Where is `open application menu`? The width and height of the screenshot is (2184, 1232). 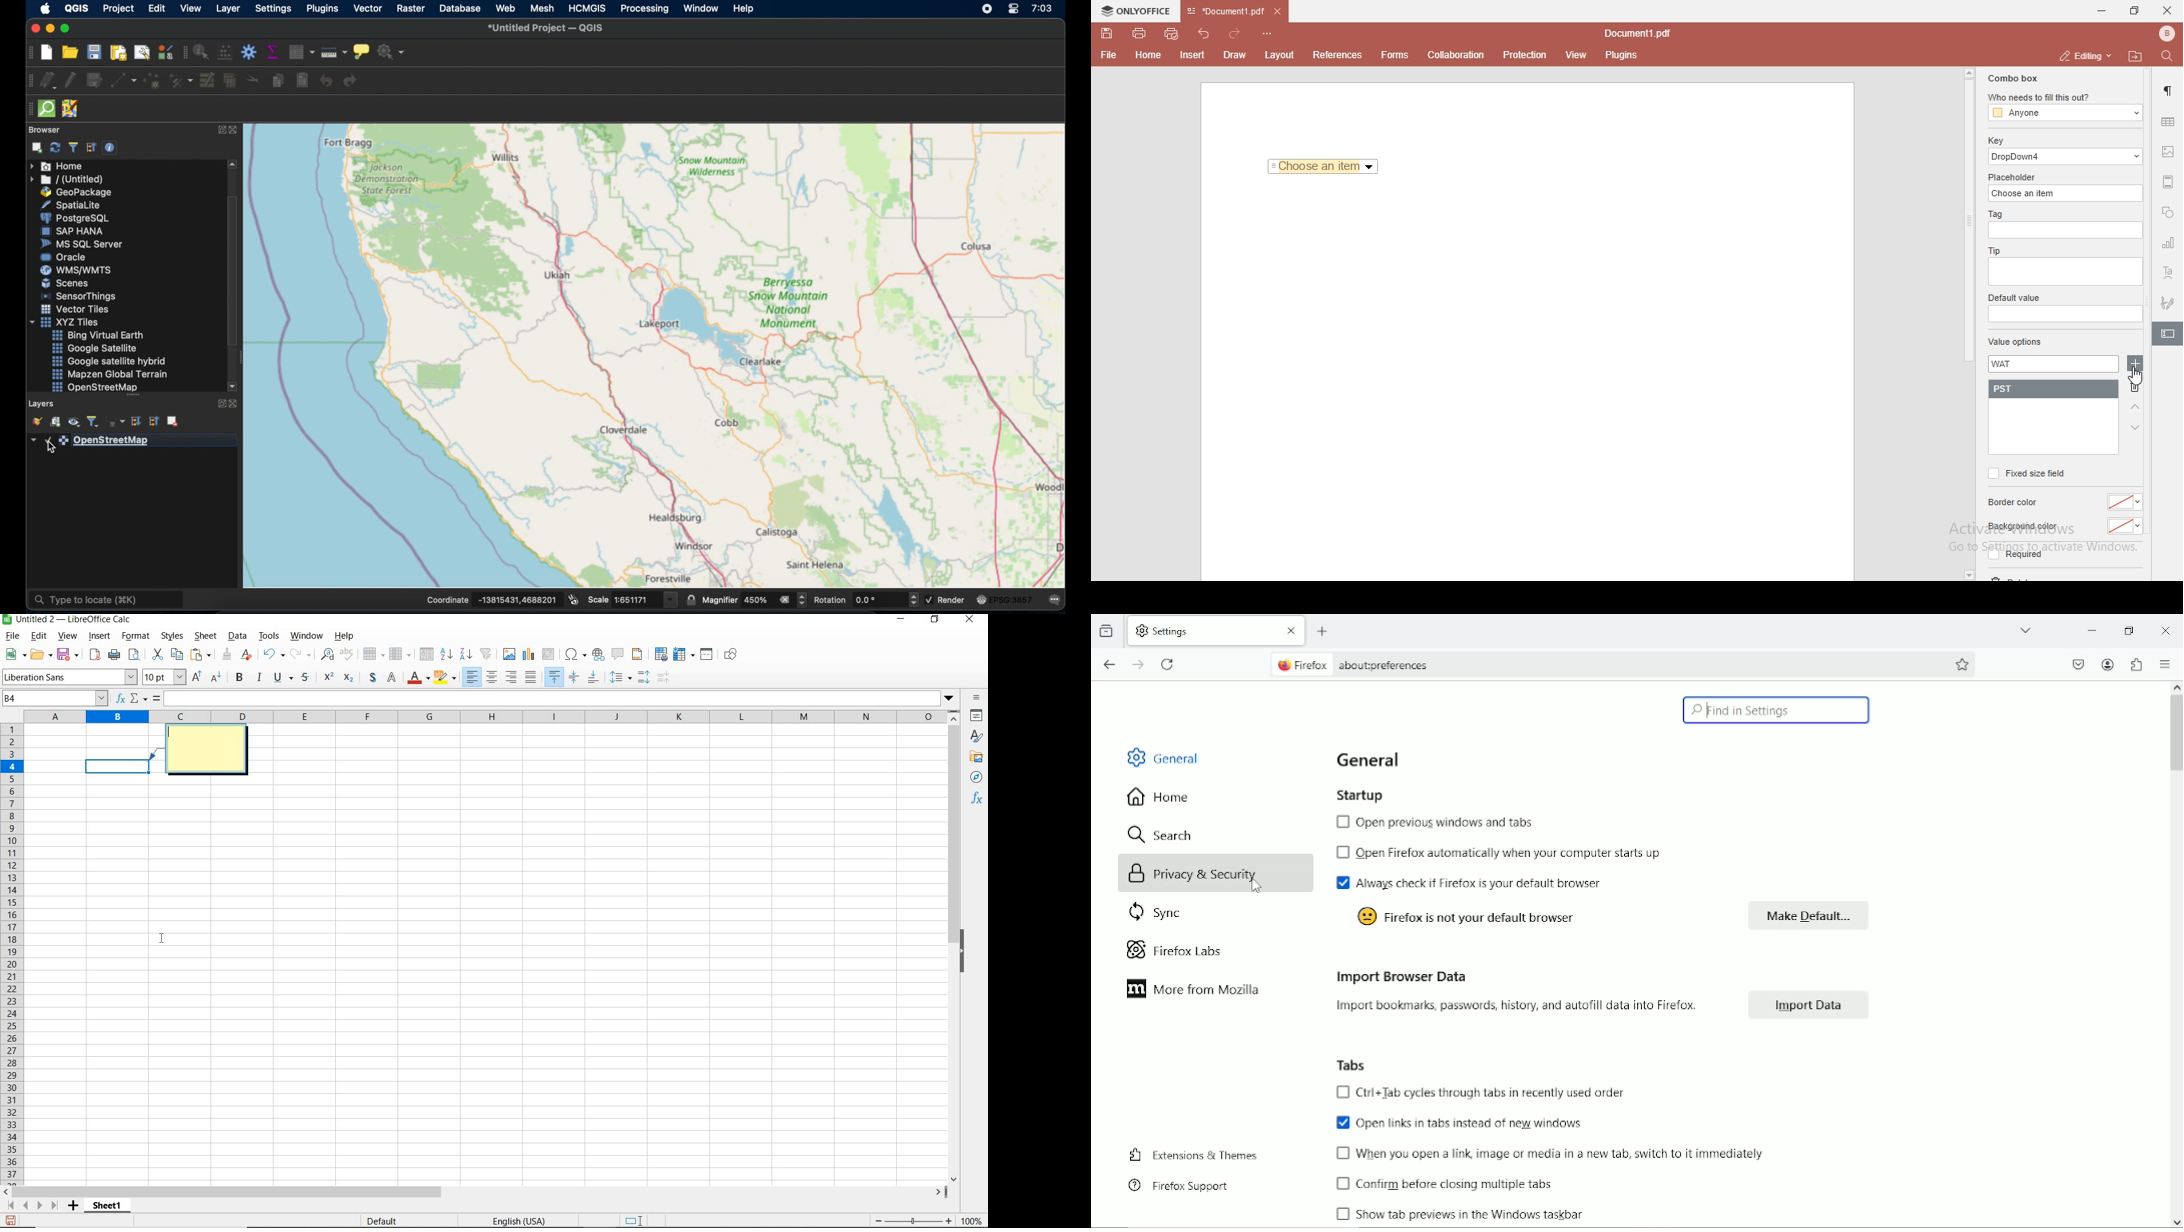 open application menu is located at coordinates (2168, 665).